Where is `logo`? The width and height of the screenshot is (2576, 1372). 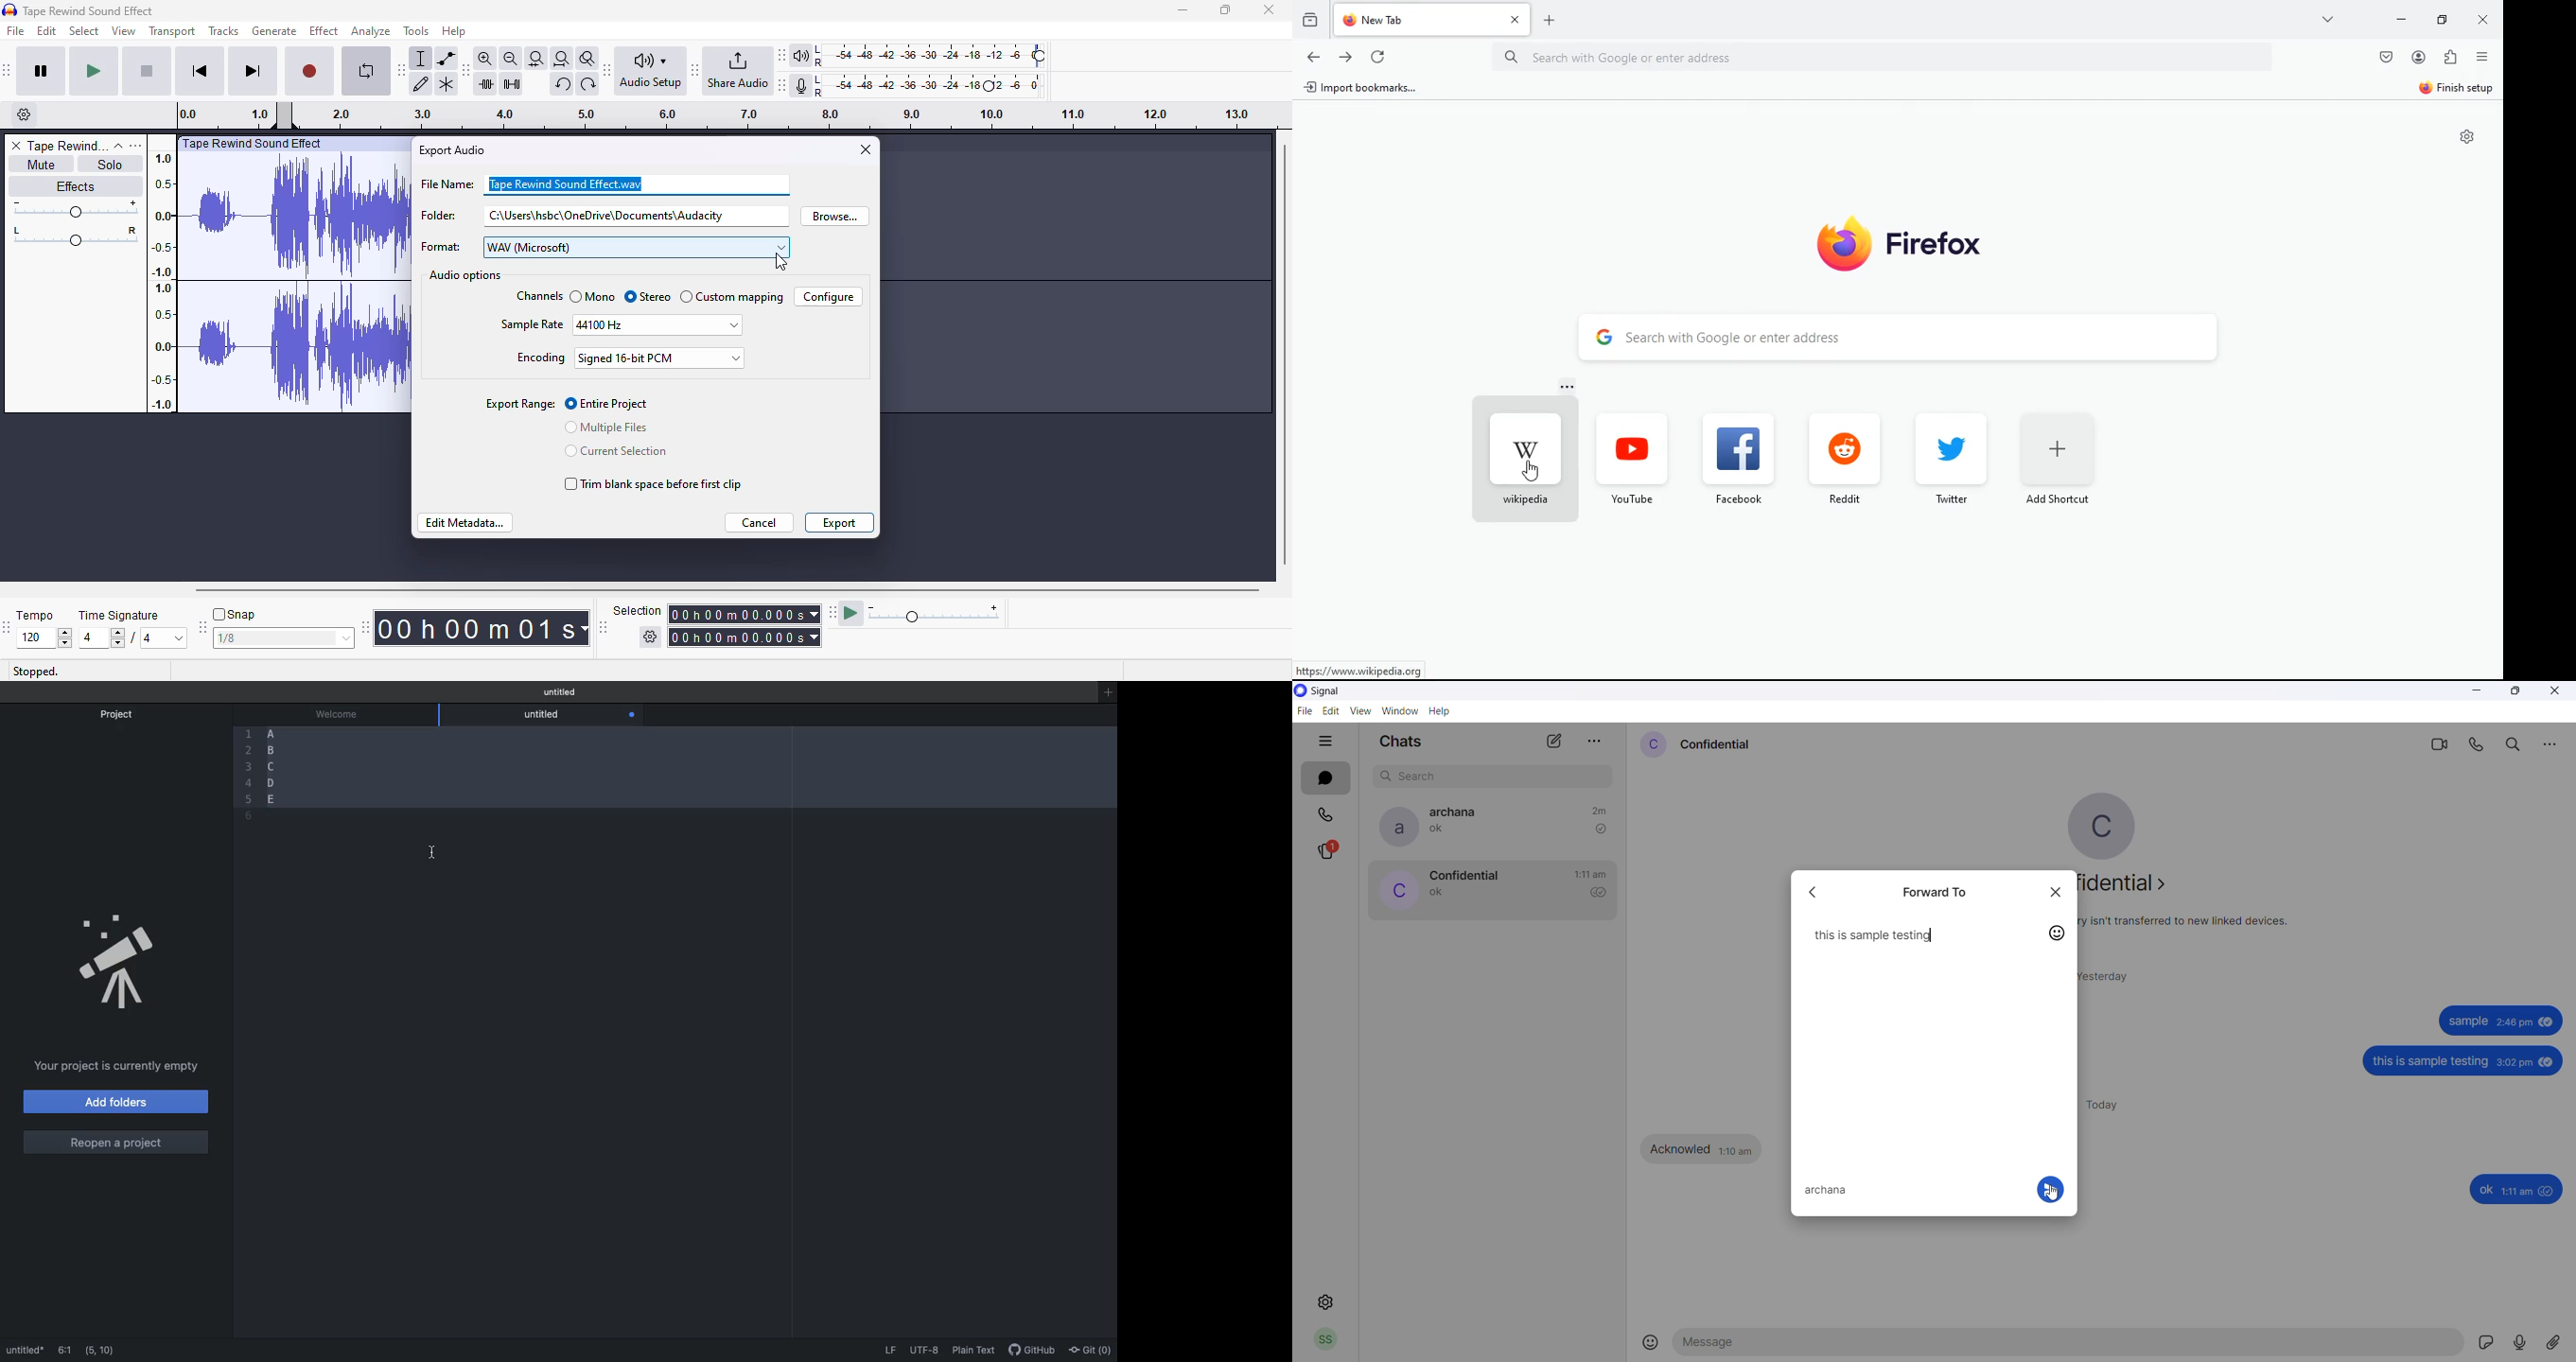 logo is located at coordinates (10, 9).